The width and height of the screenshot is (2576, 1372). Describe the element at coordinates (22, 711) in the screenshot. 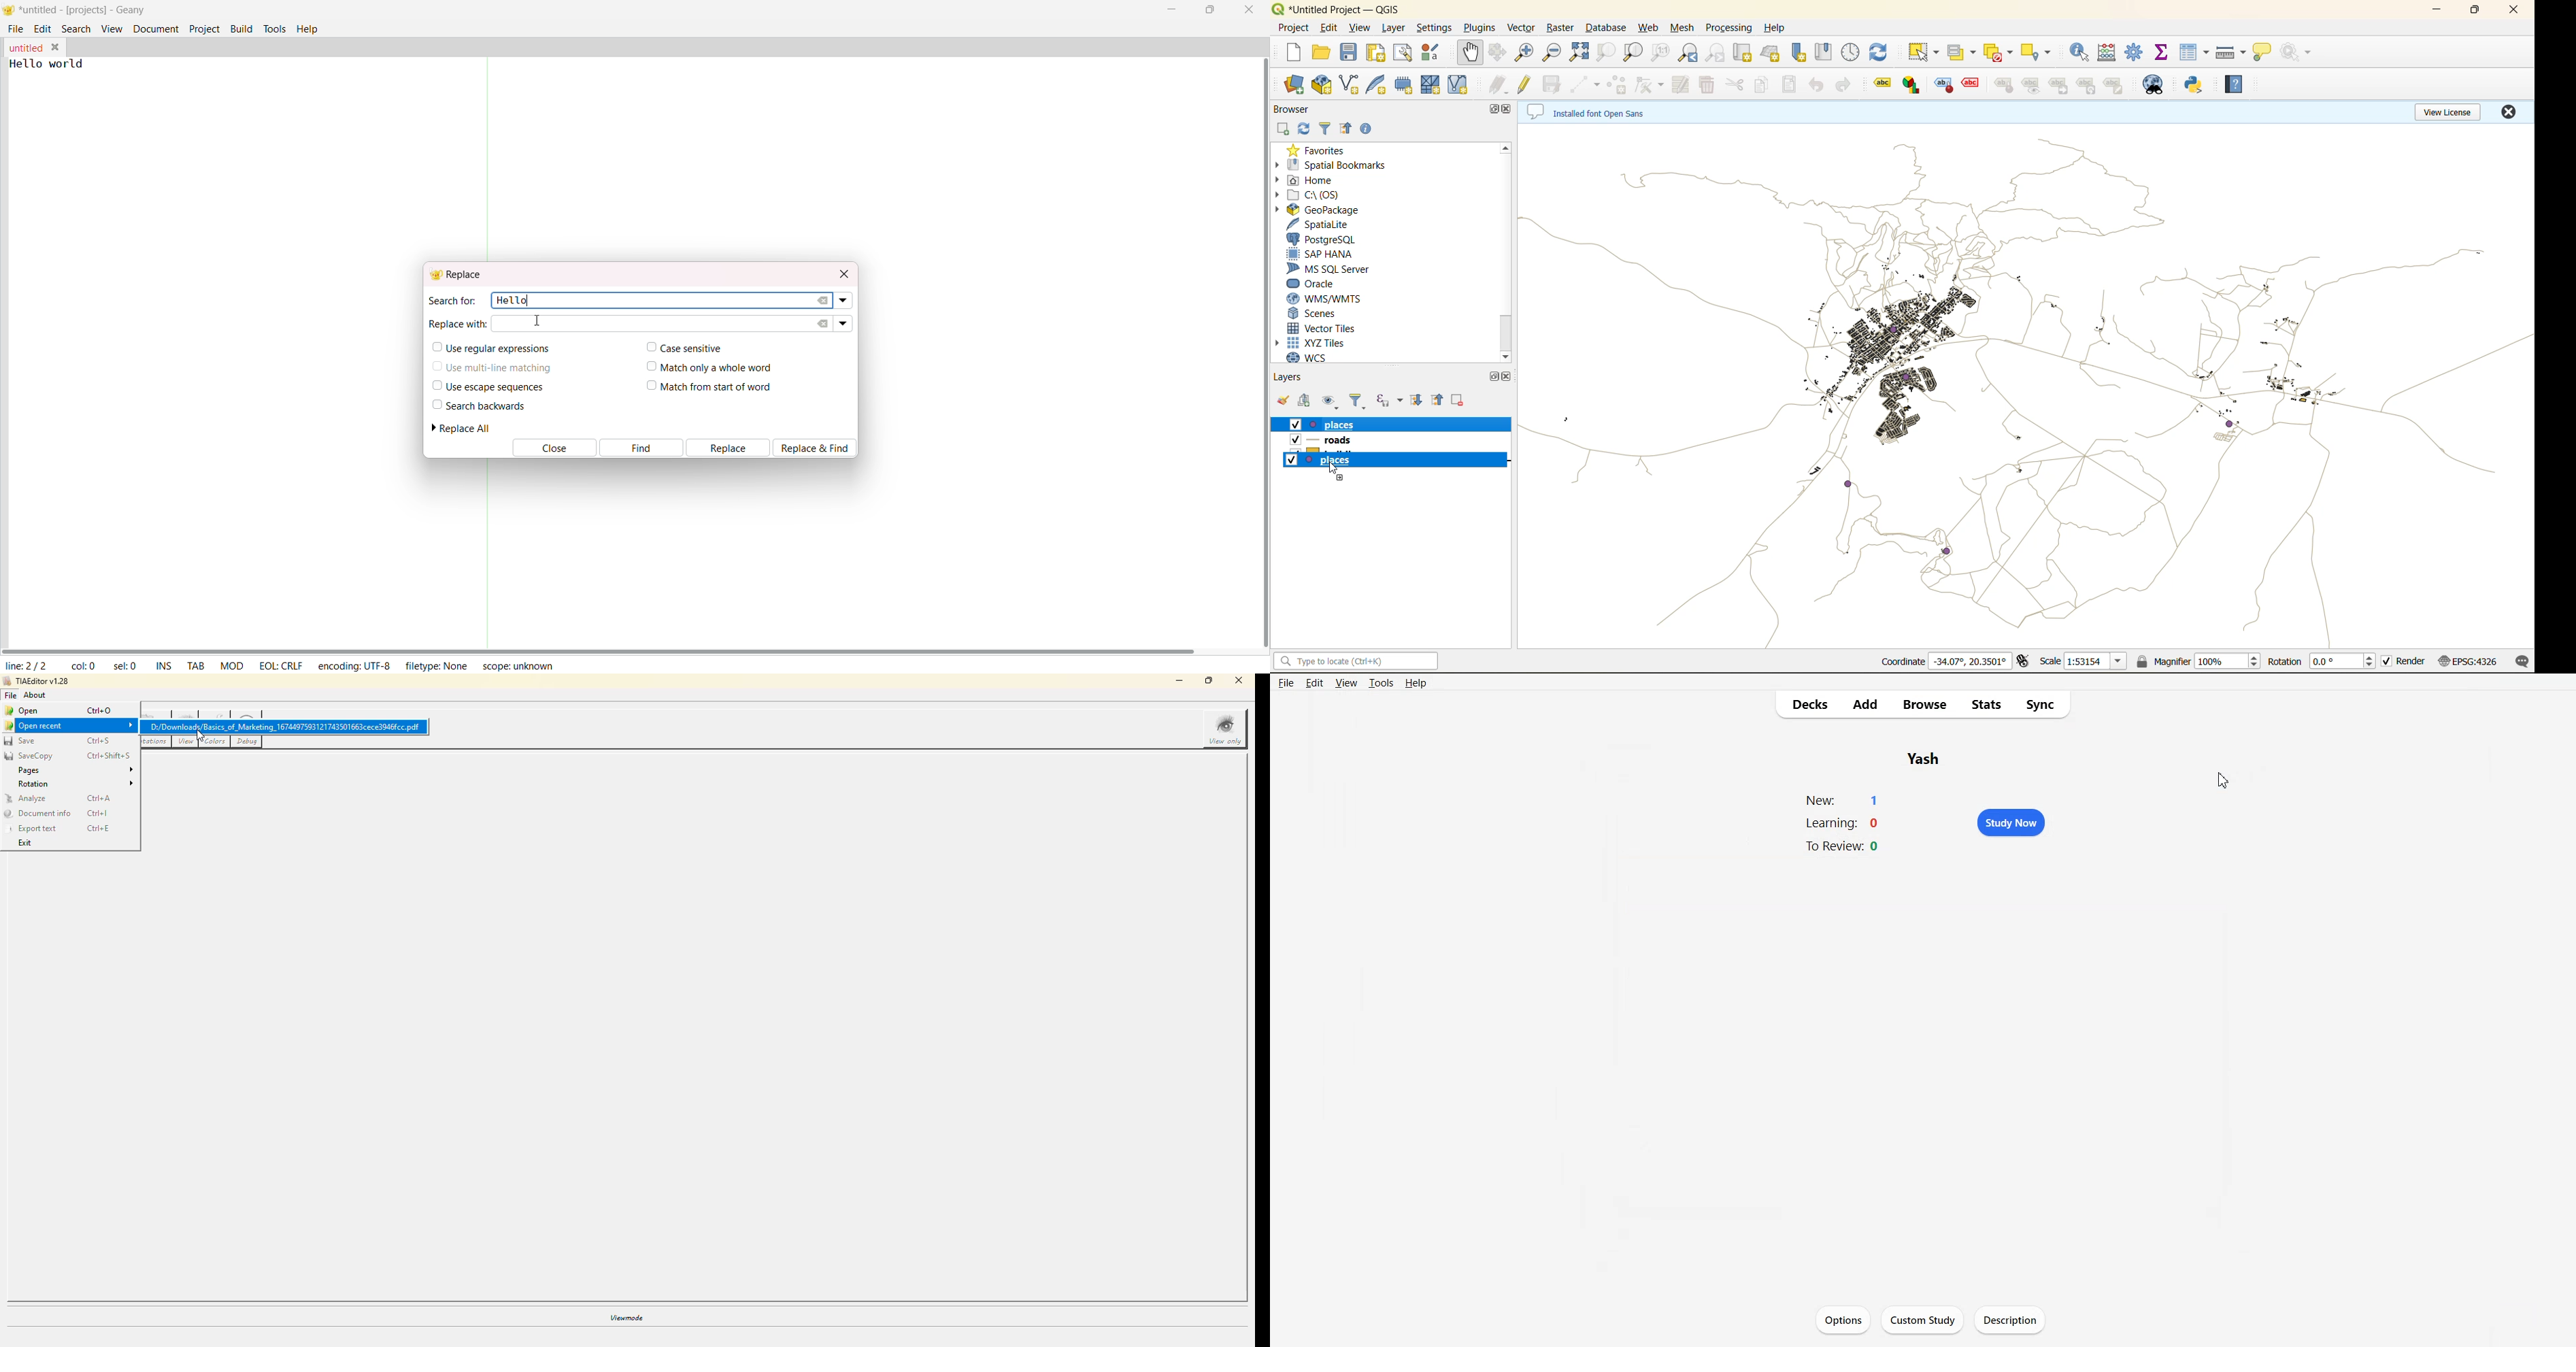

I see `open` at that location.